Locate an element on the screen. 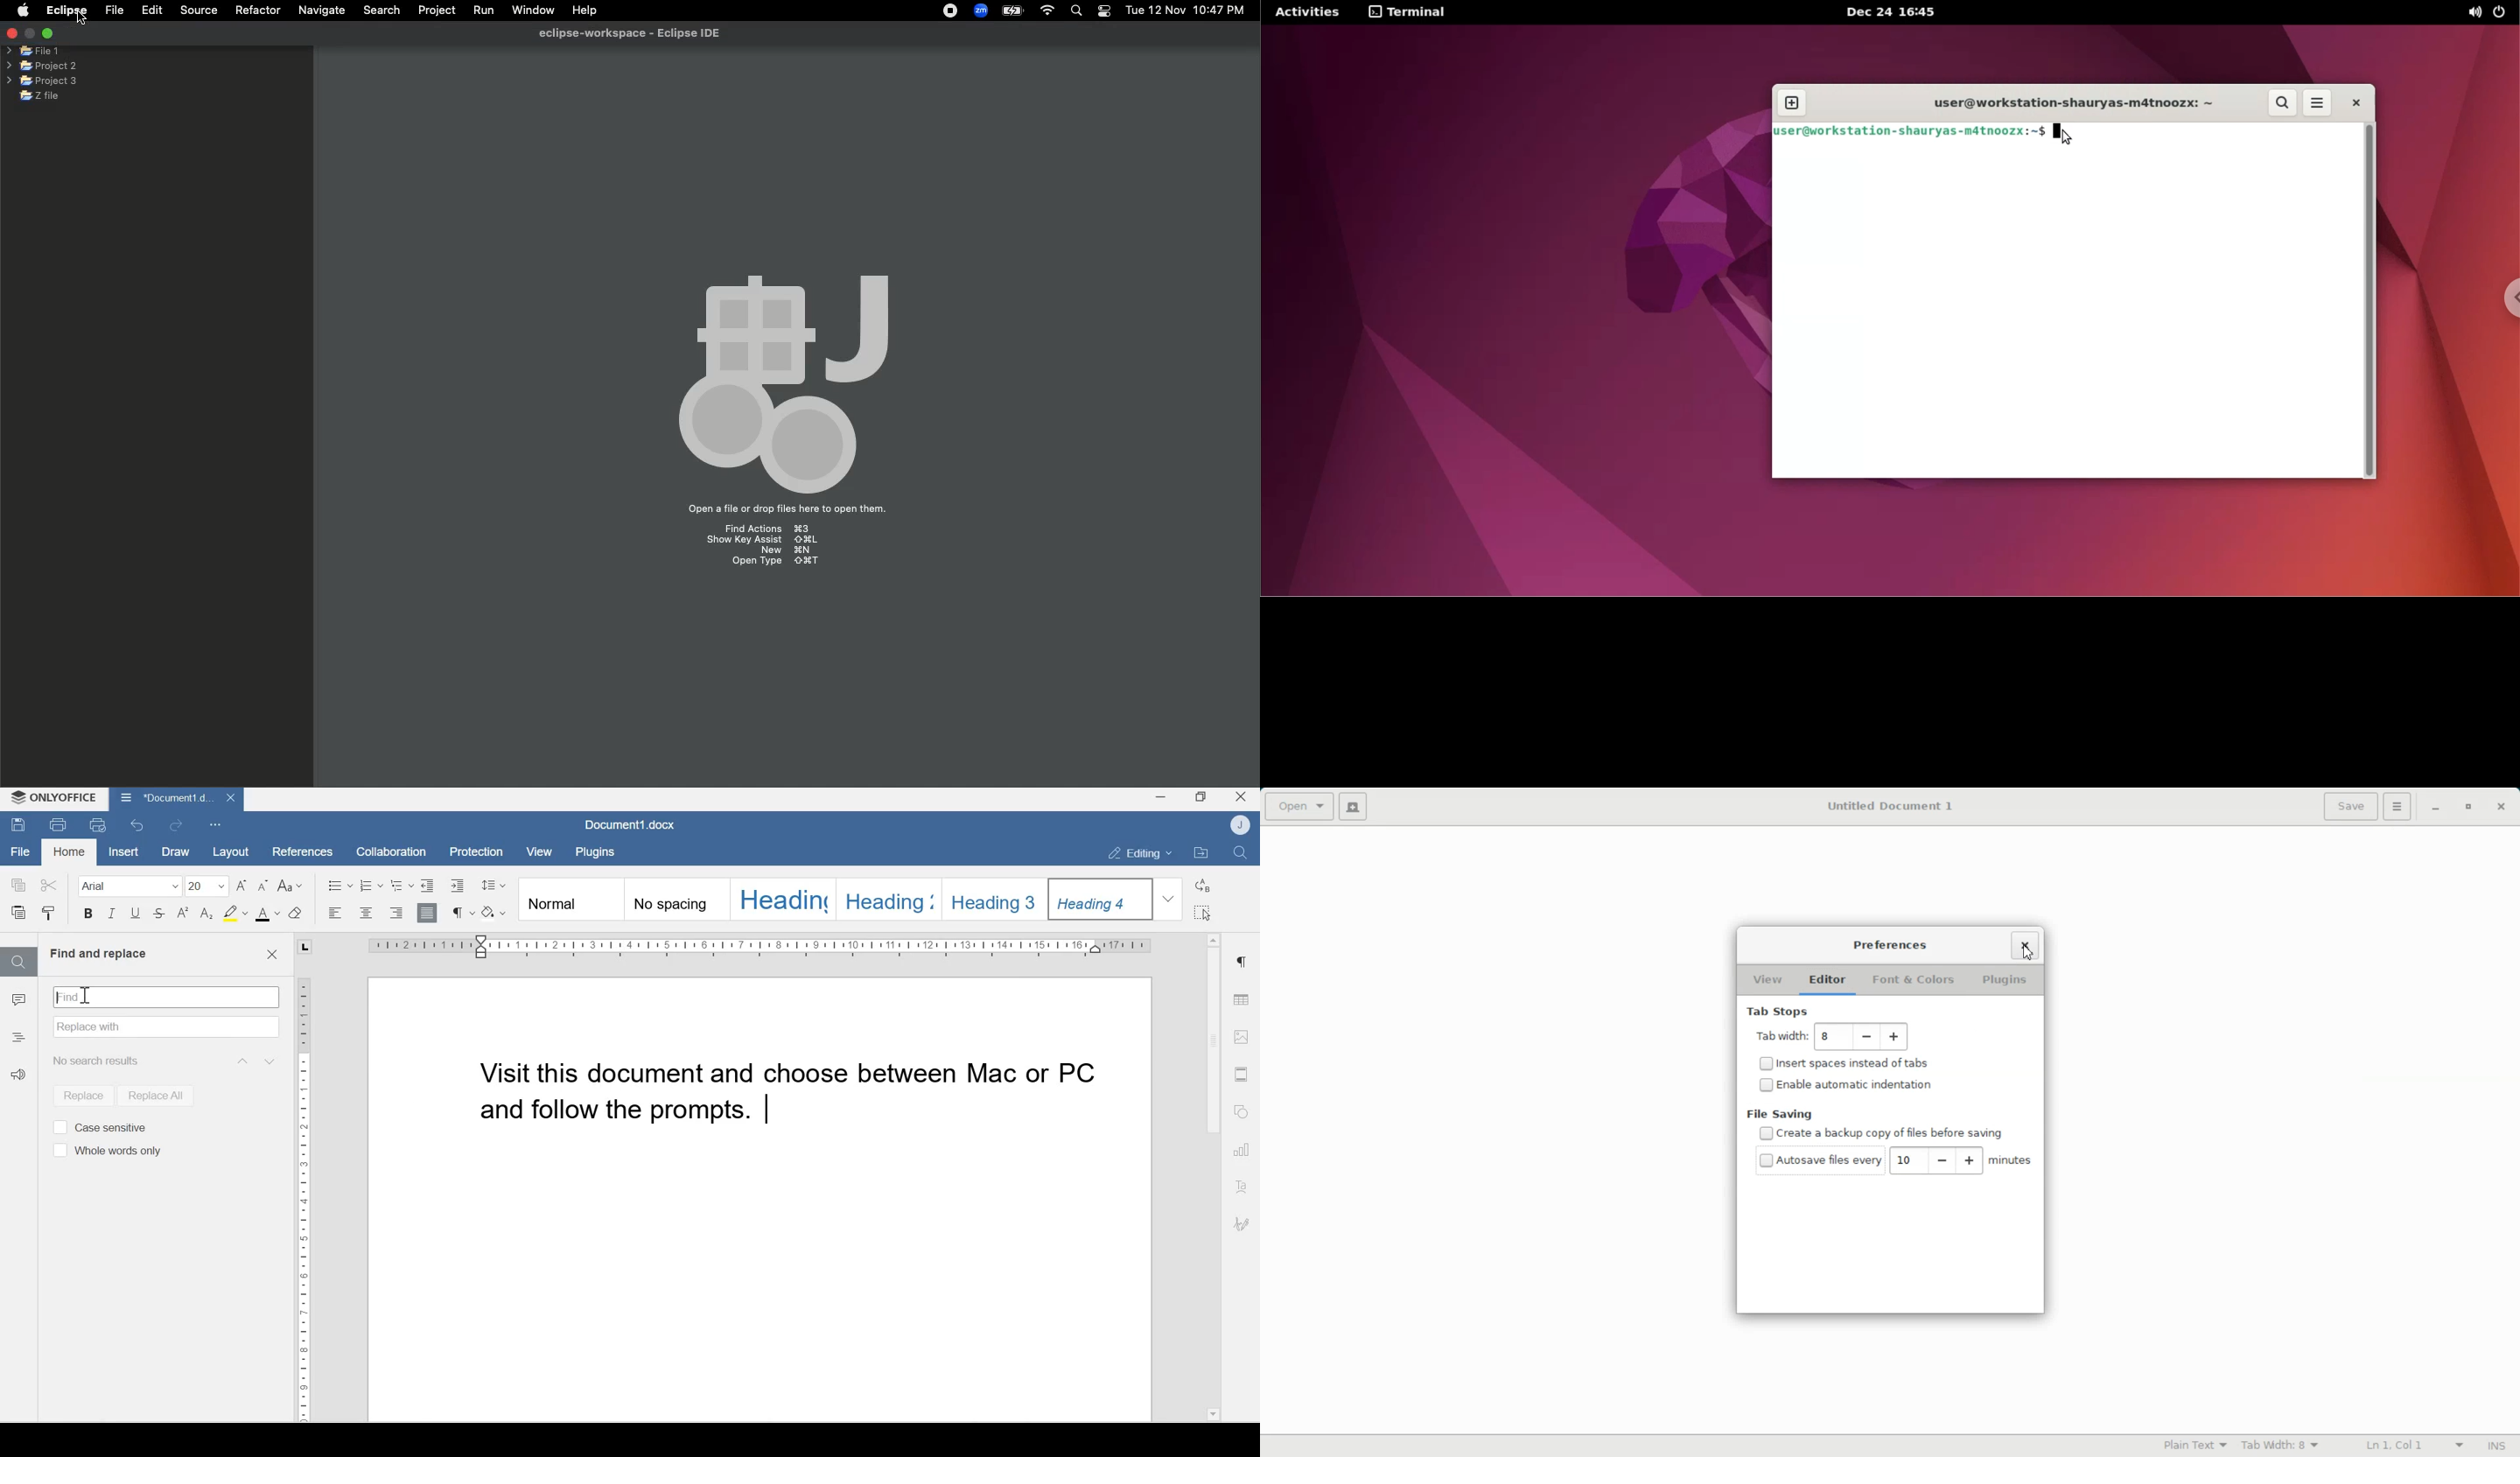 Image resolution: width=2520 pixels, height=1484 pixels. font color is located at coordinates (268, 914).